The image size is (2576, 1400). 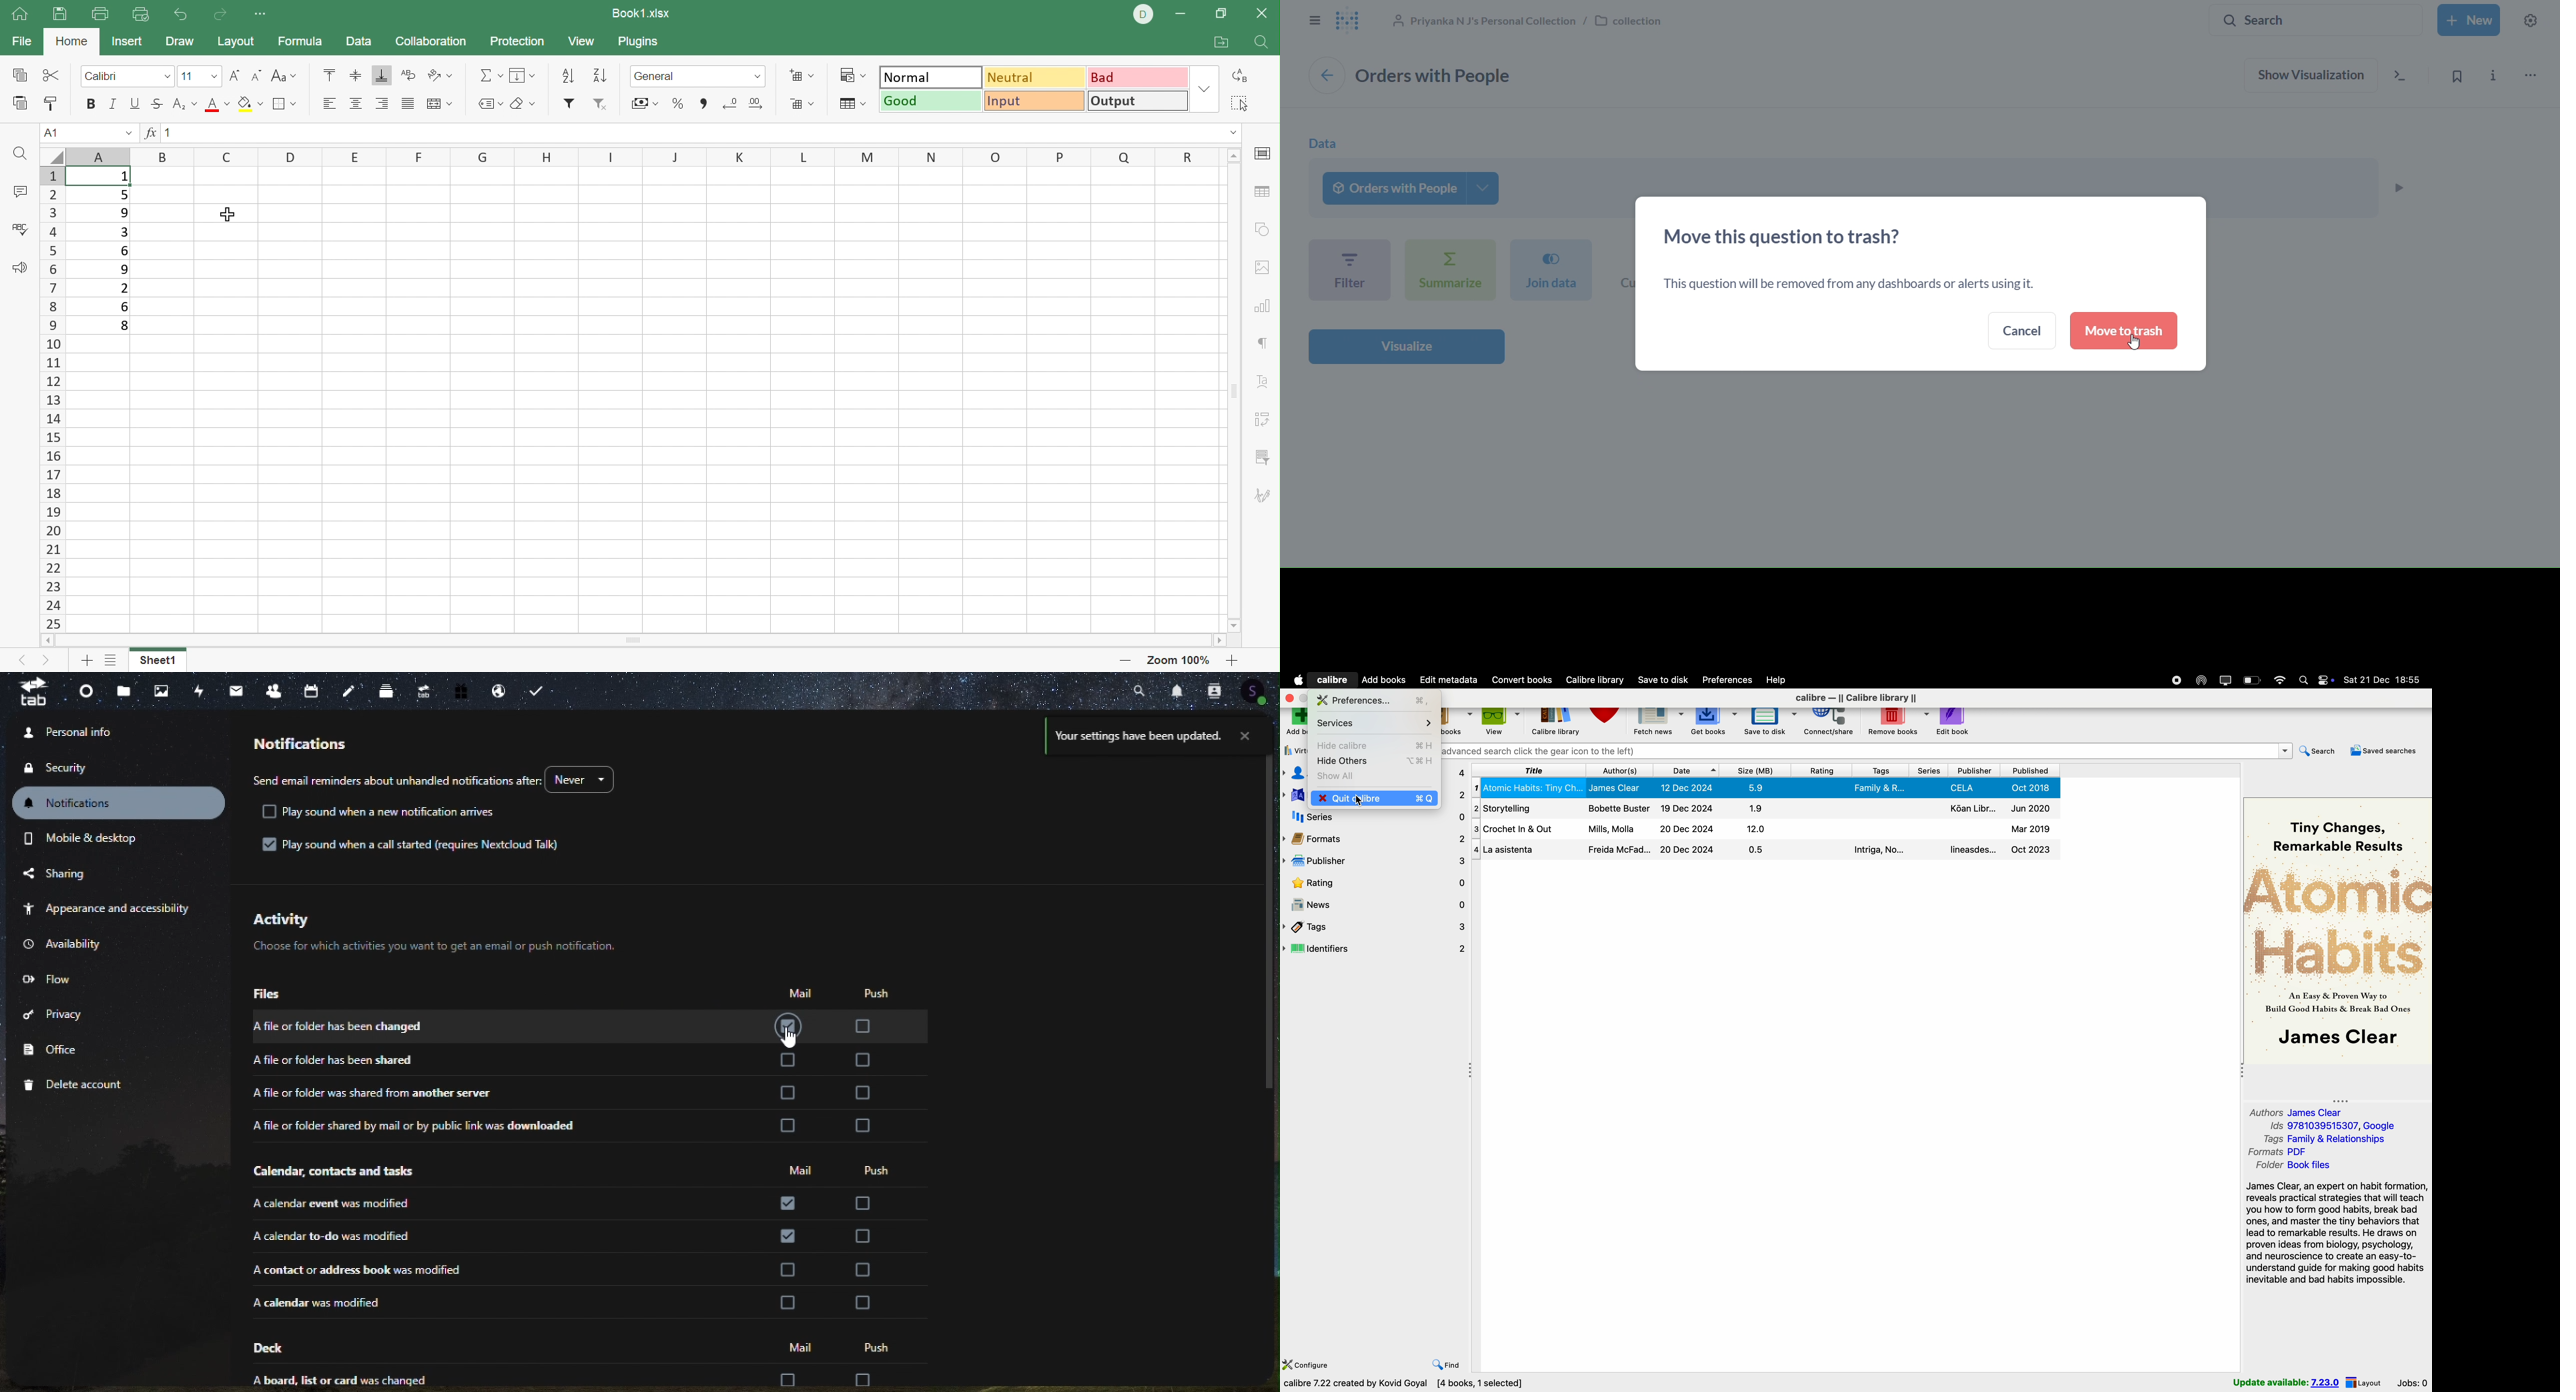 What do you see at coordinates (1411, 188) in the screenshot?
I see `orders with people` at bounding box center [1411, 188].